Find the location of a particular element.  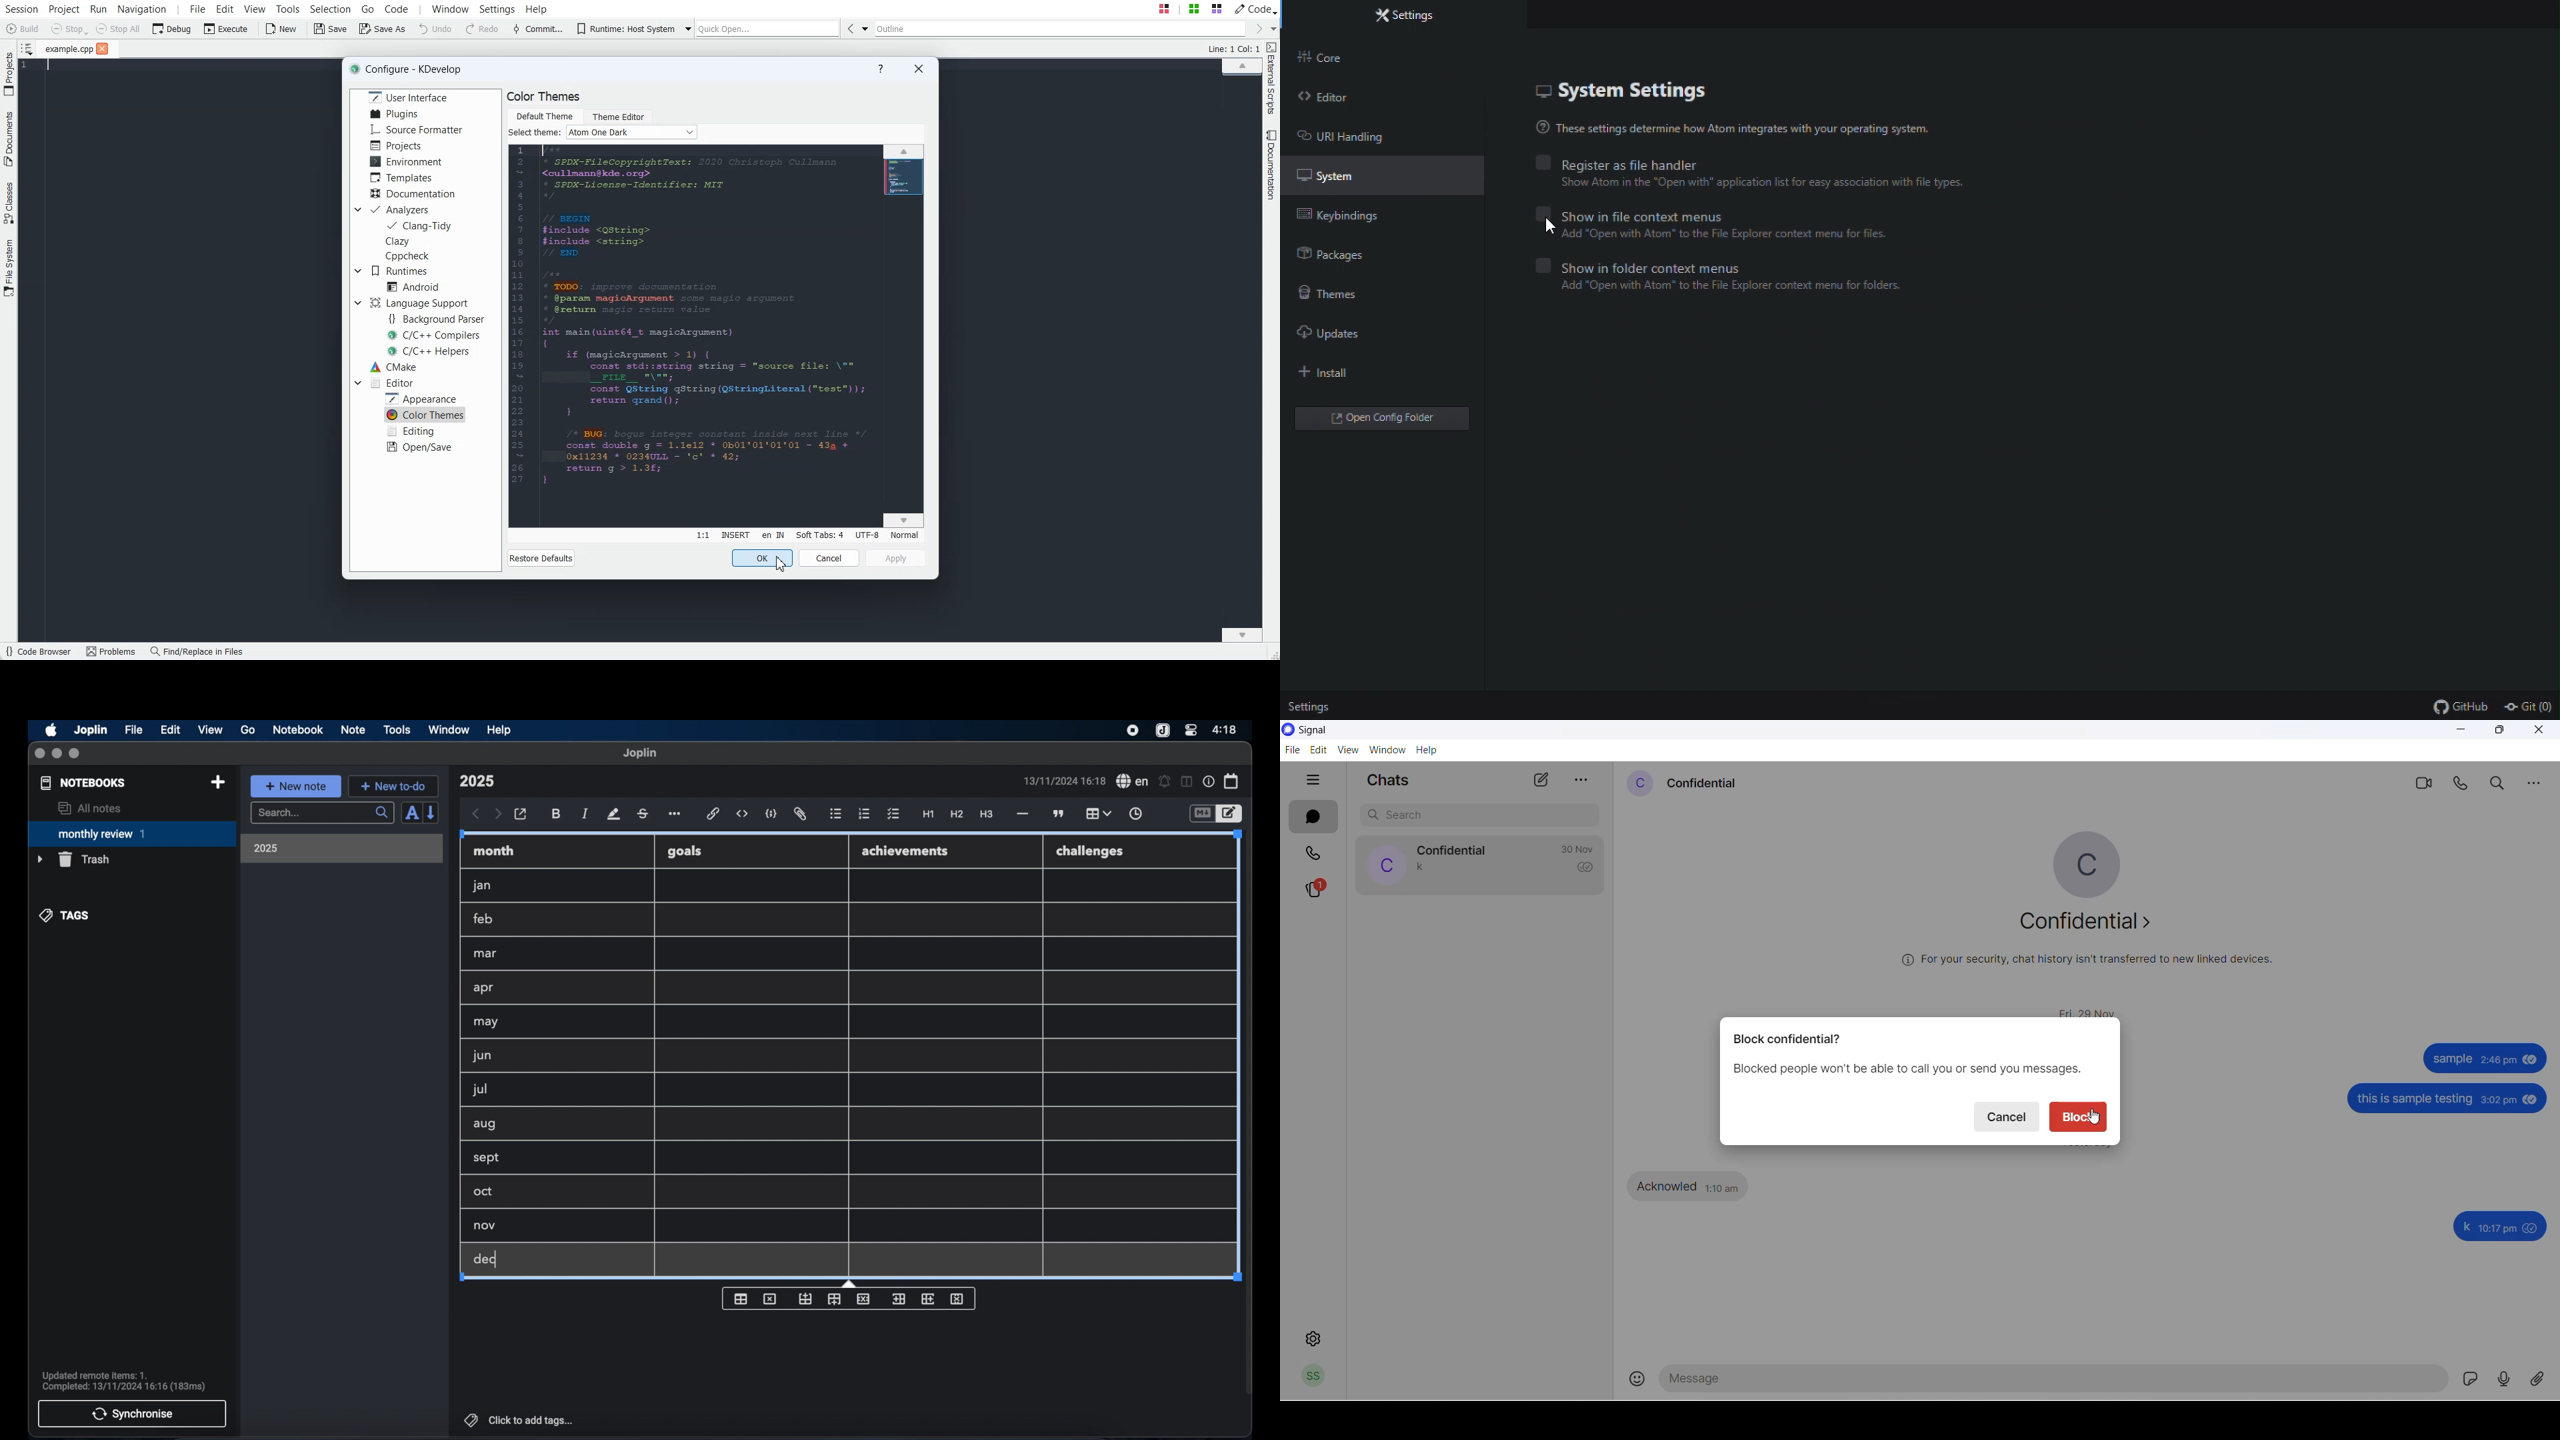

delete column is located at coordinates (959, 1298).